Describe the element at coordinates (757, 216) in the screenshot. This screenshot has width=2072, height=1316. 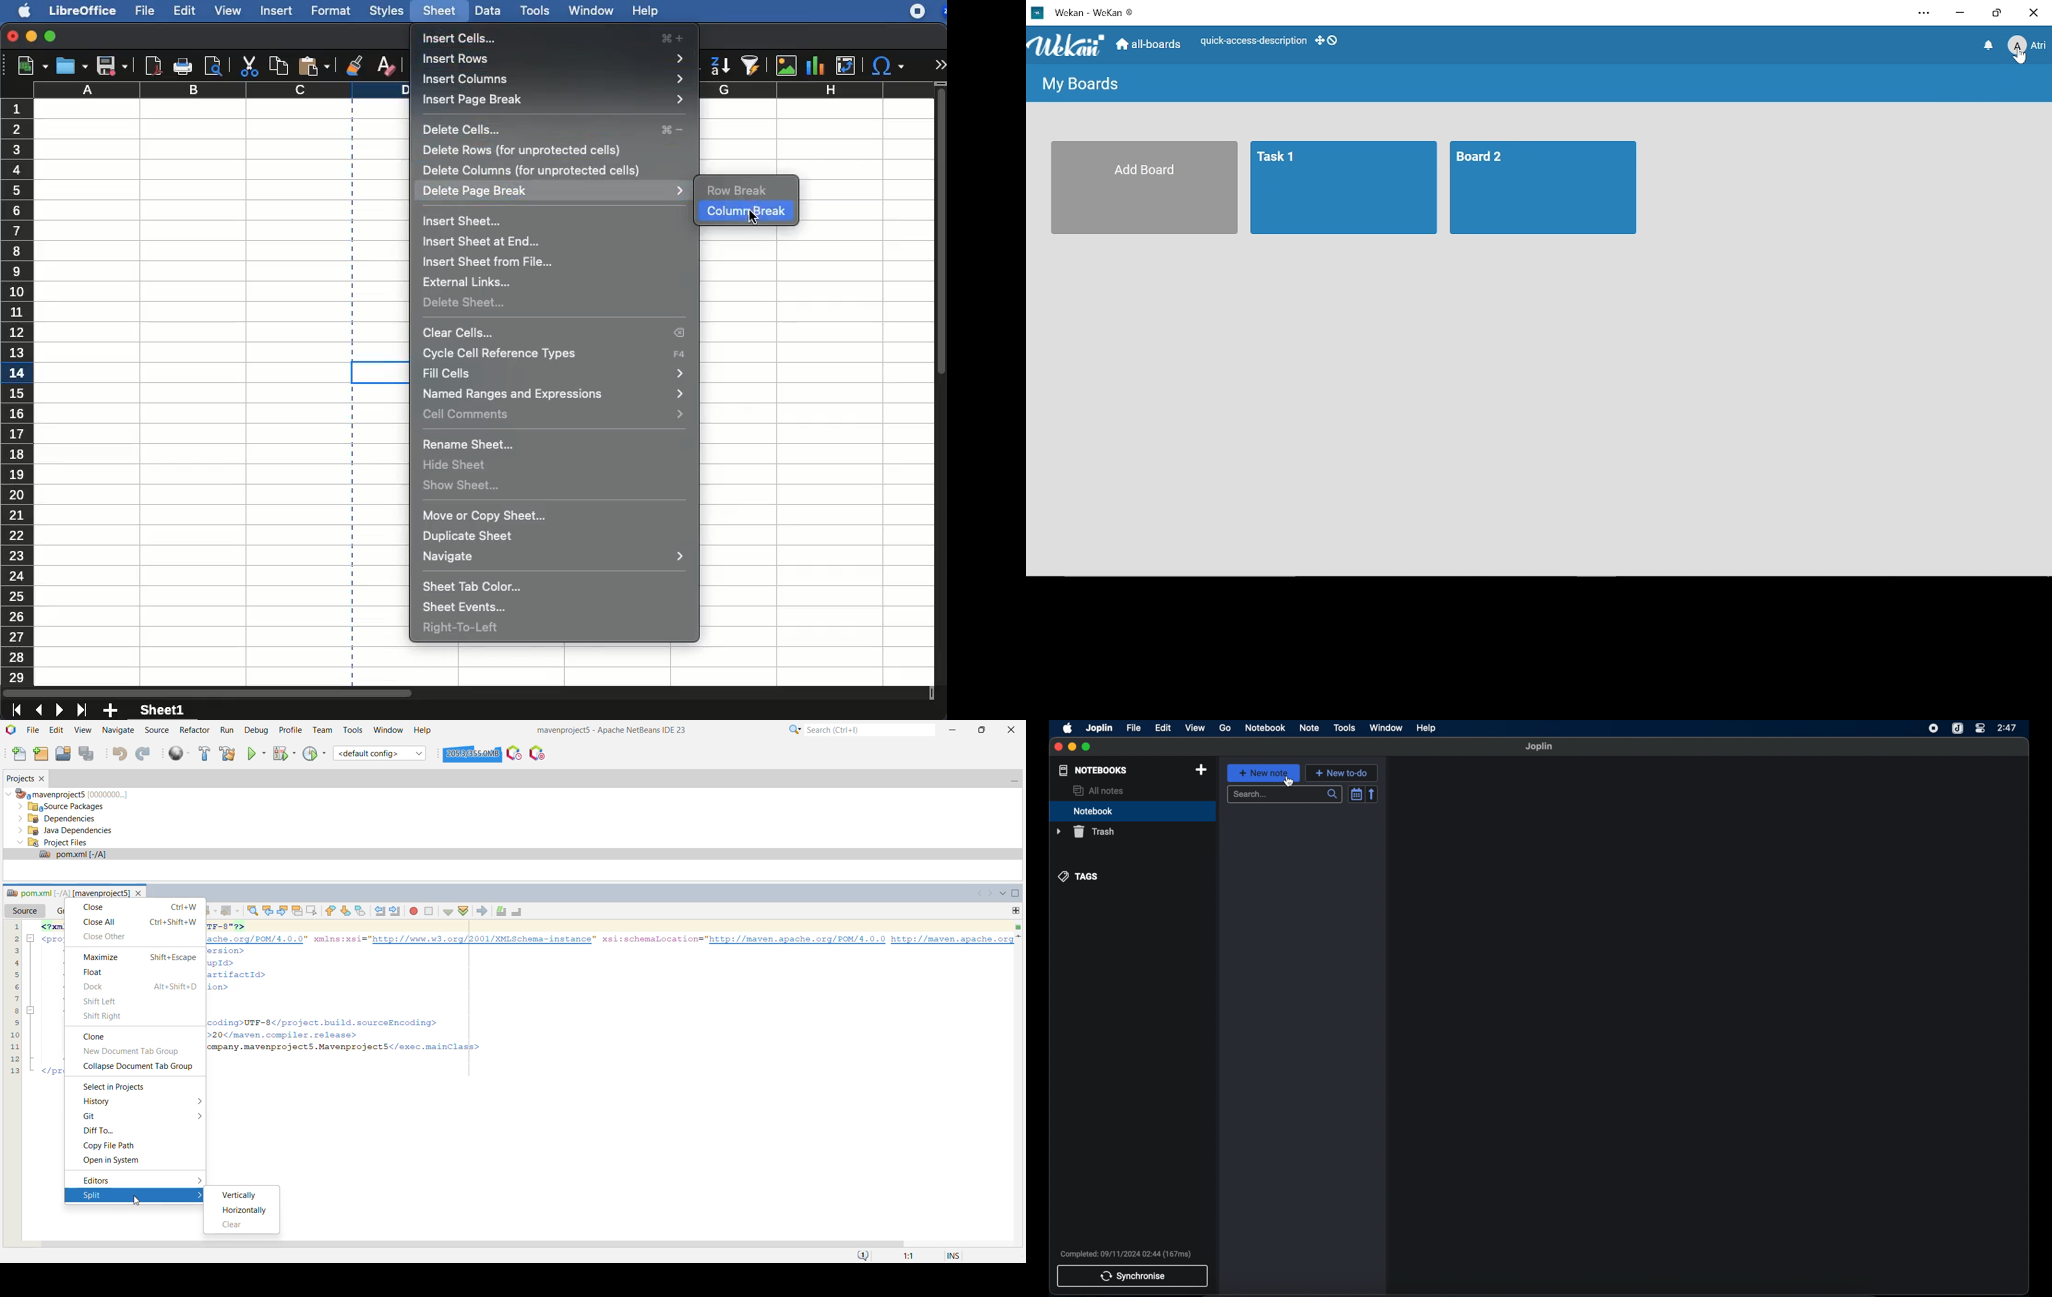
I see `click` at that location.